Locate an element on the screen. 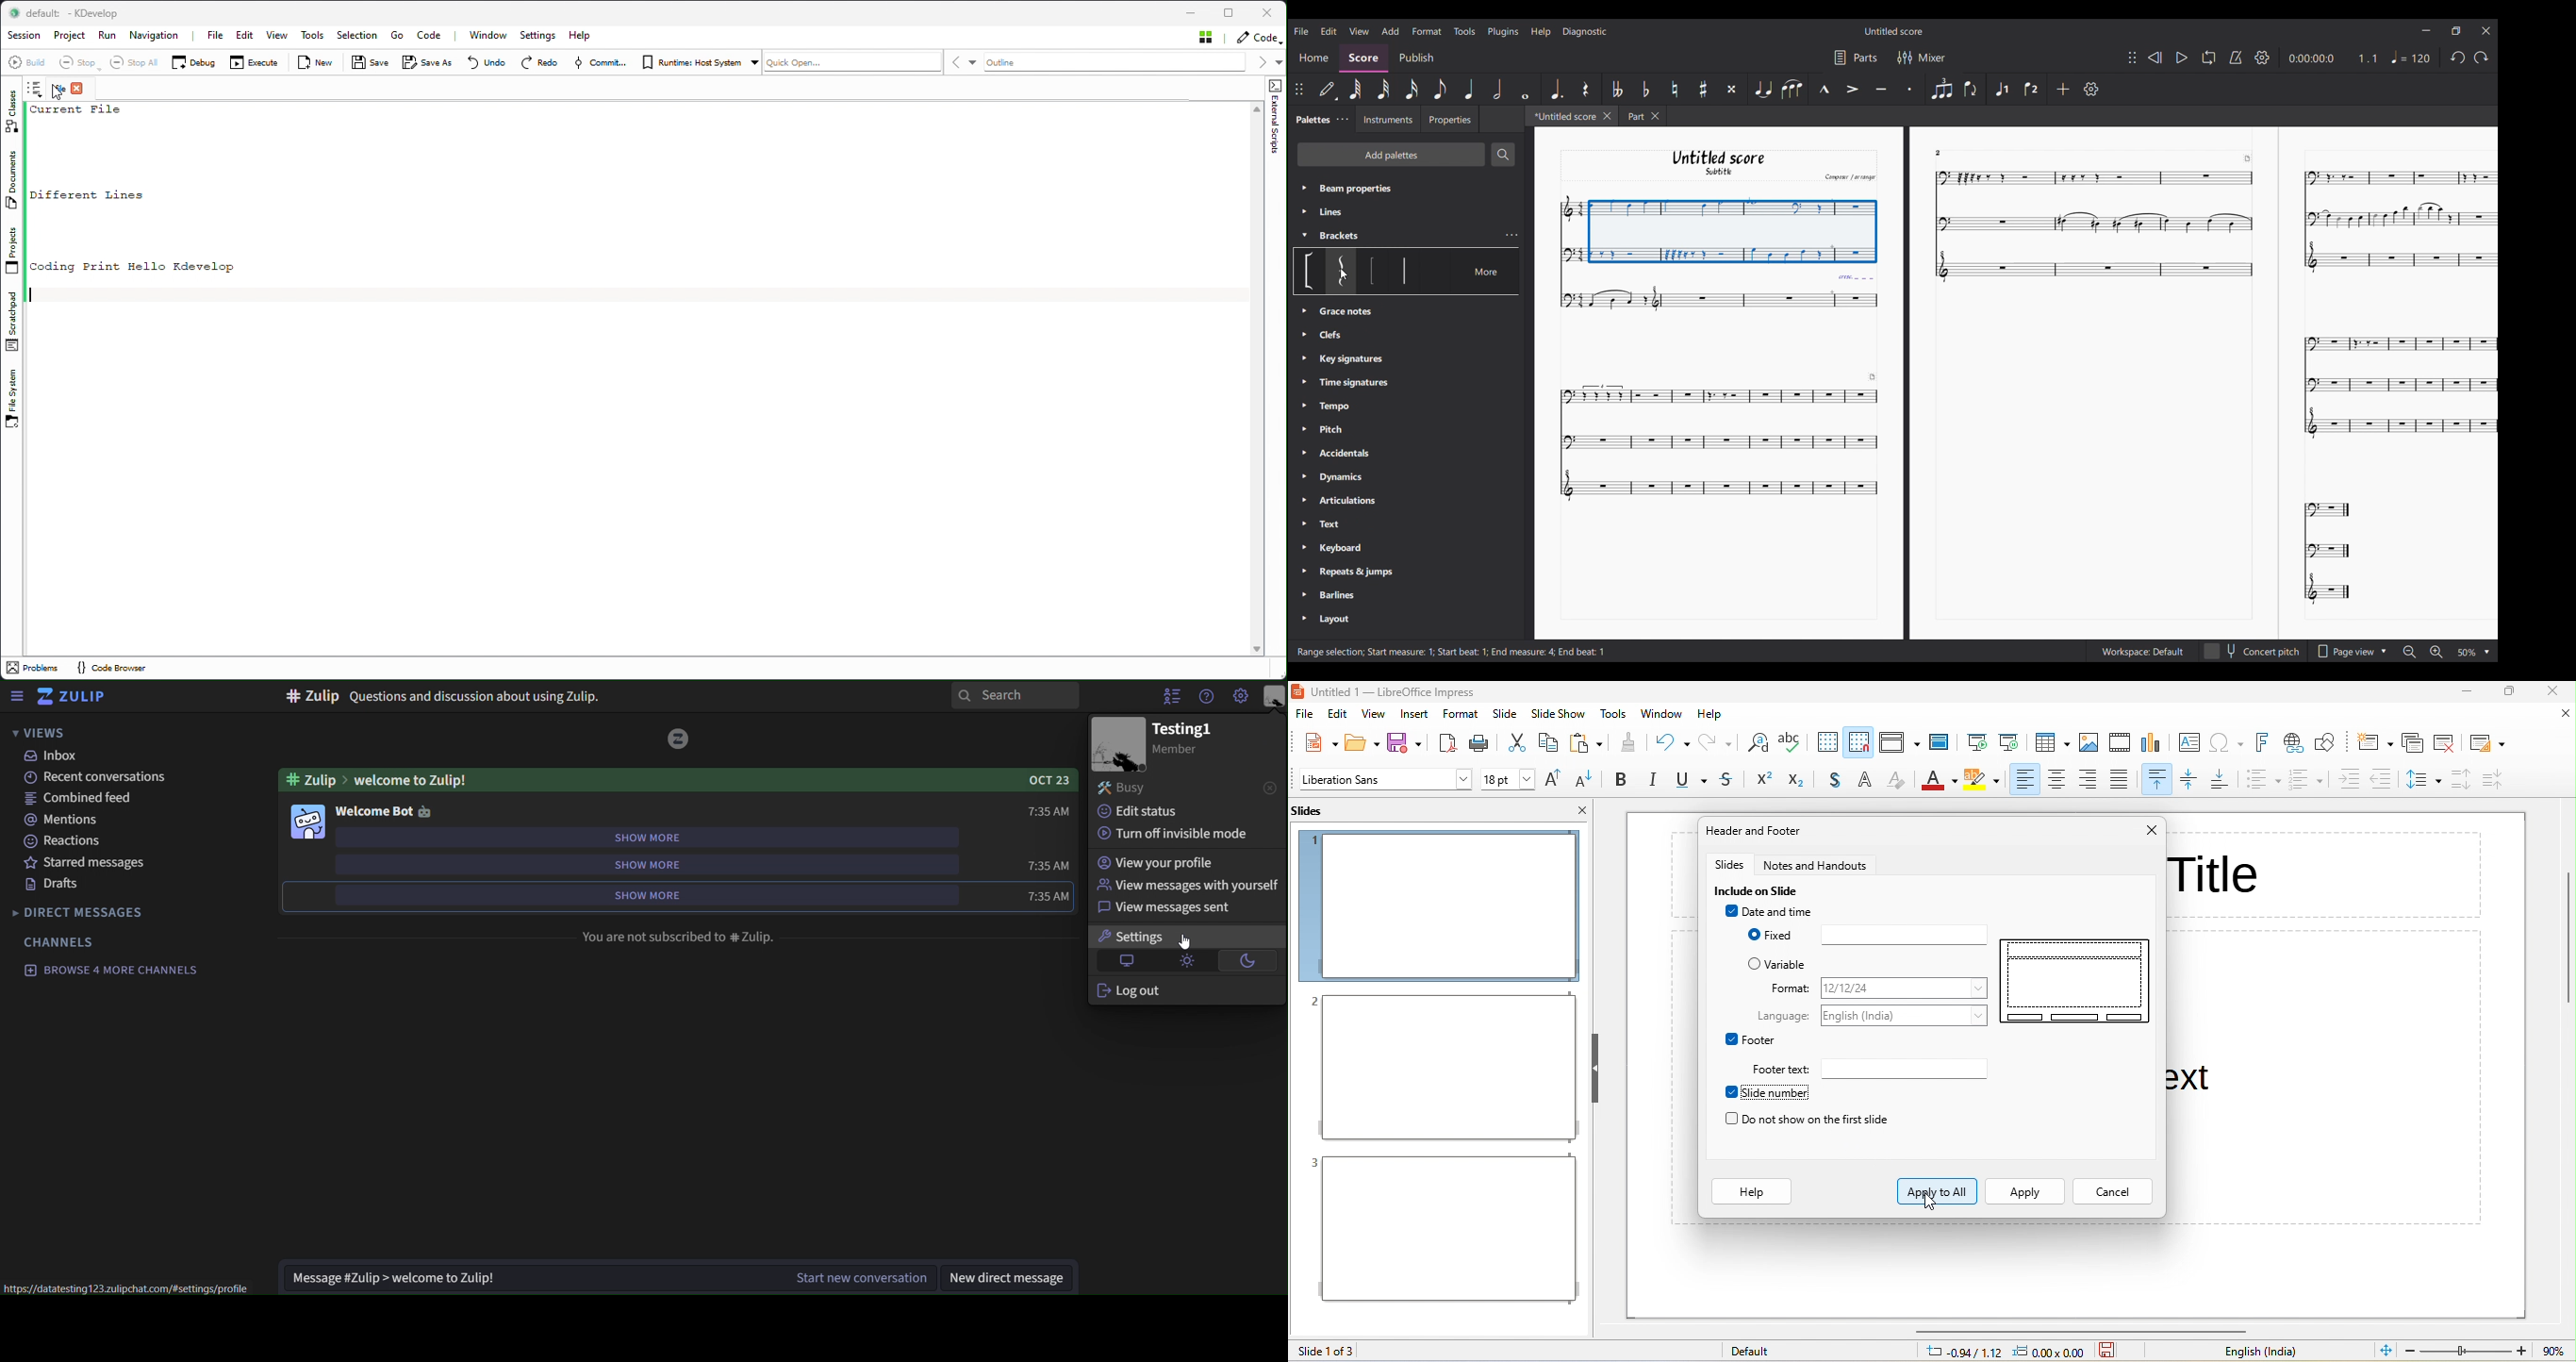 This screenshot has width=2576, height=1372. Default is located at coordinates (1328, 91).